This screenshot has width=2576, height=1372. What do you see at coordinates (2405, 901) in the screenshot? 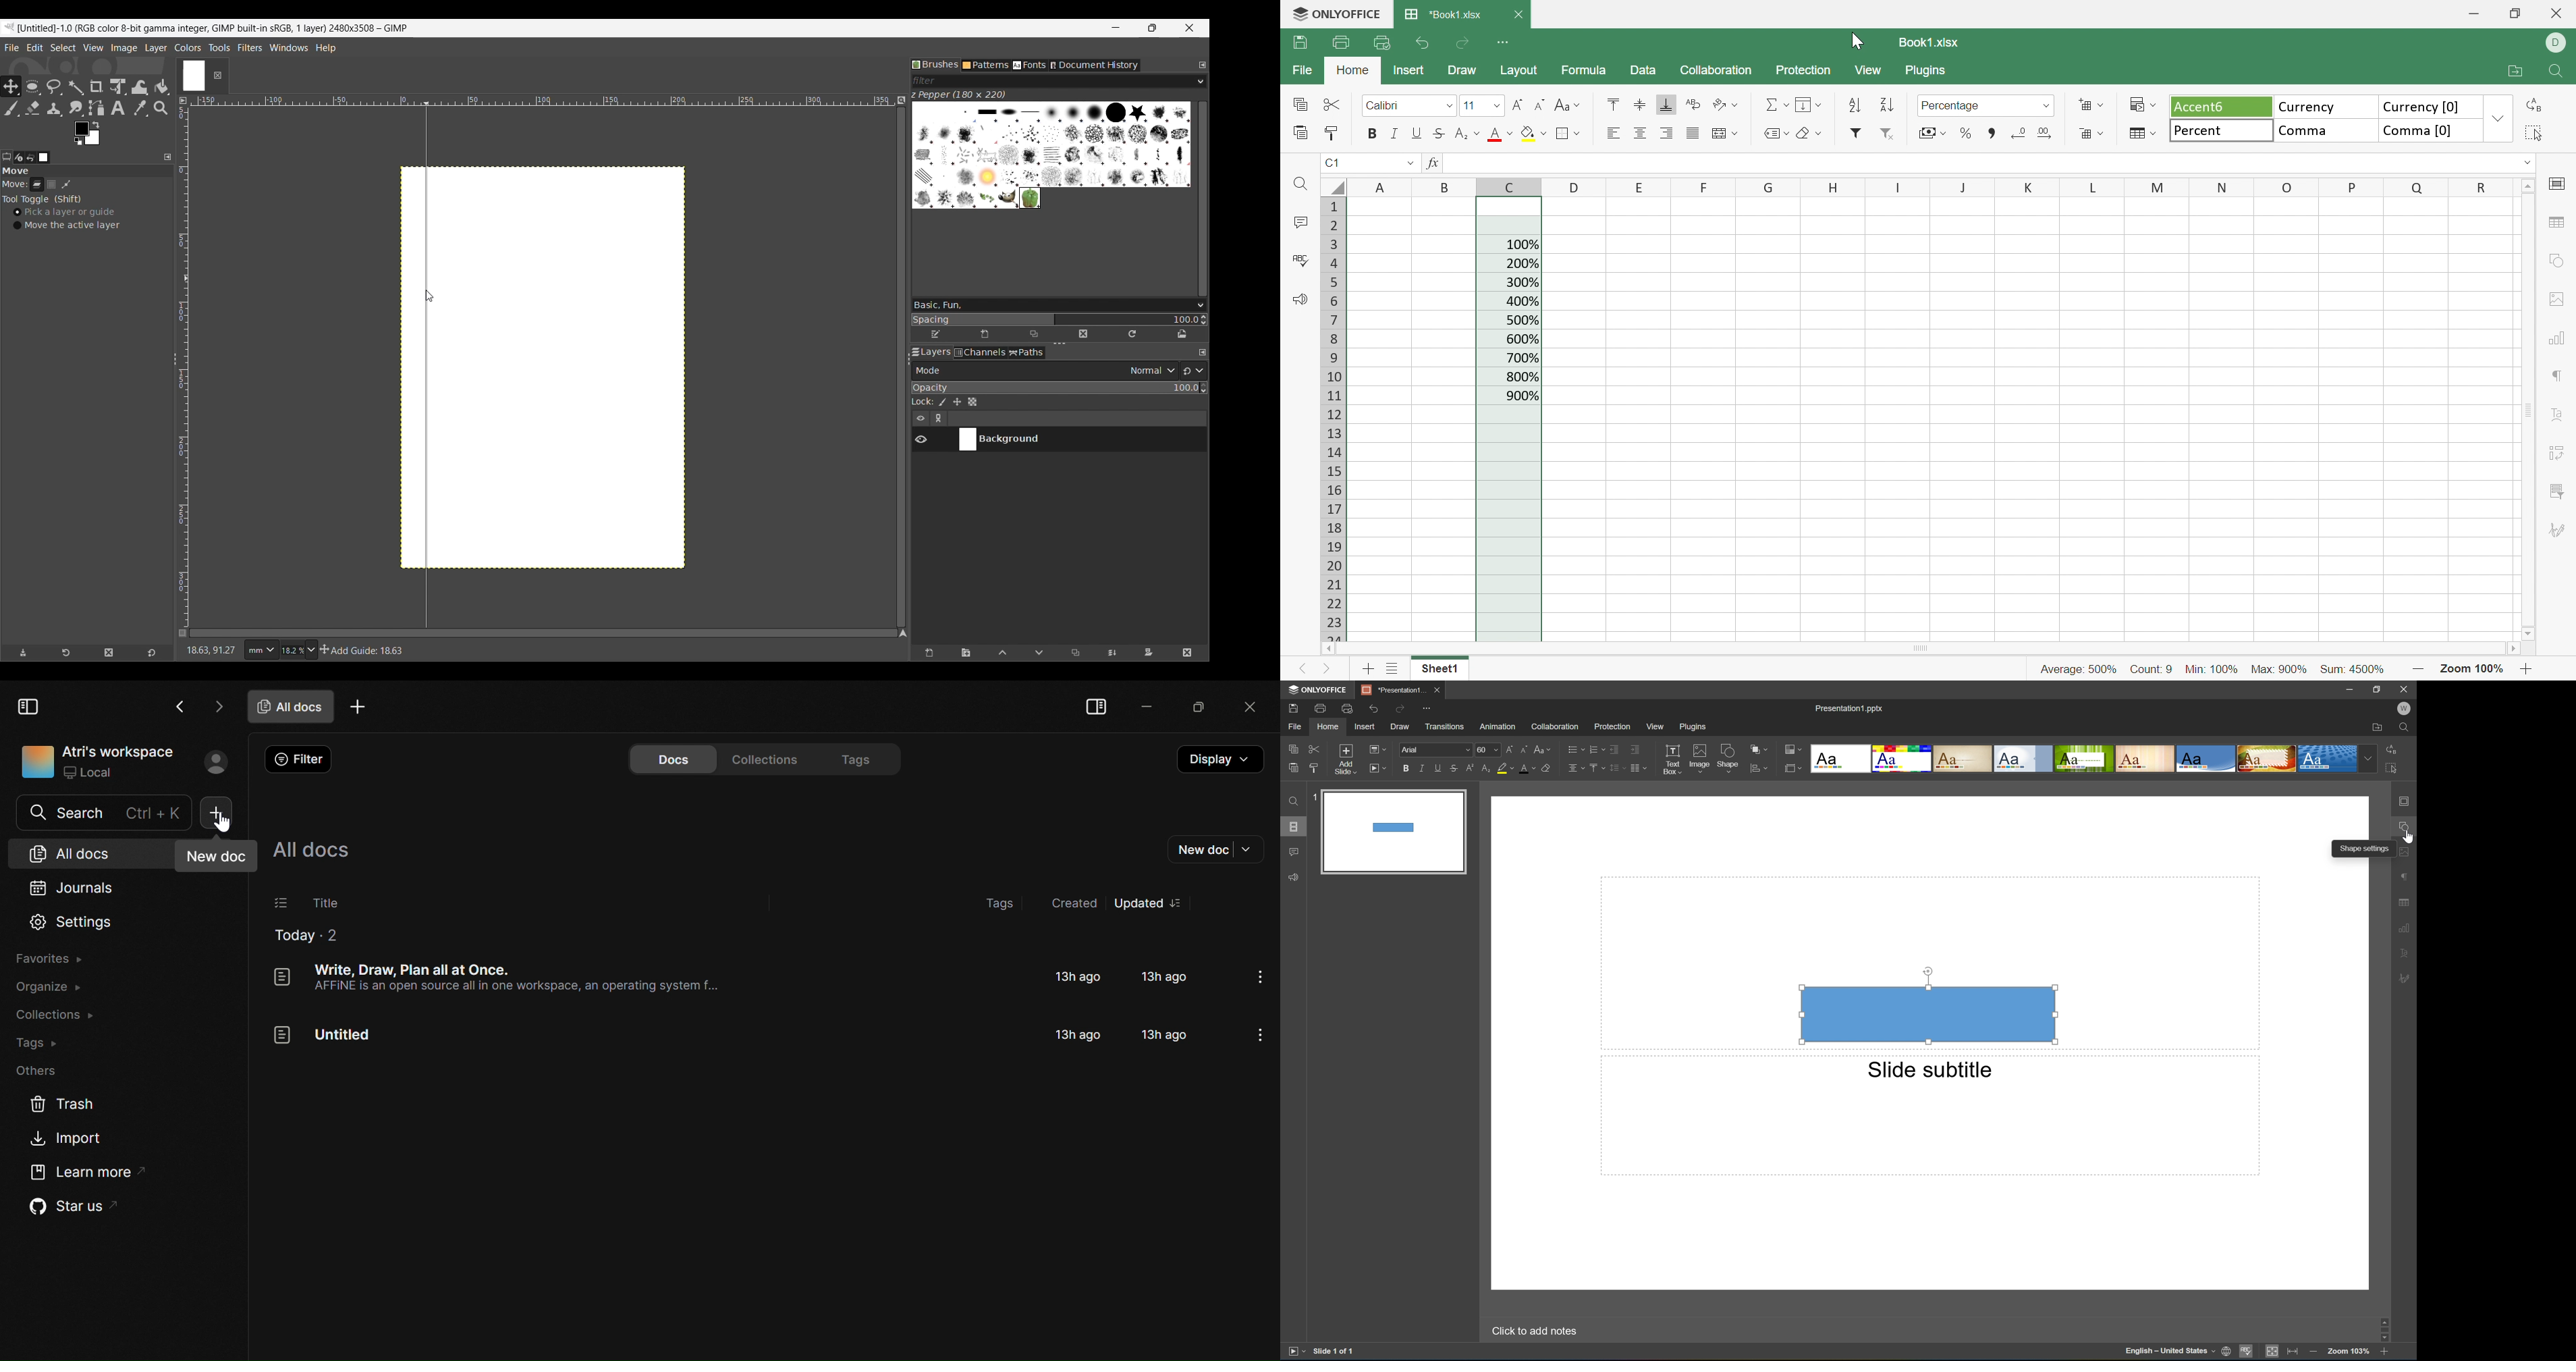
I see `table settings` at bounding box center [2405, 901].